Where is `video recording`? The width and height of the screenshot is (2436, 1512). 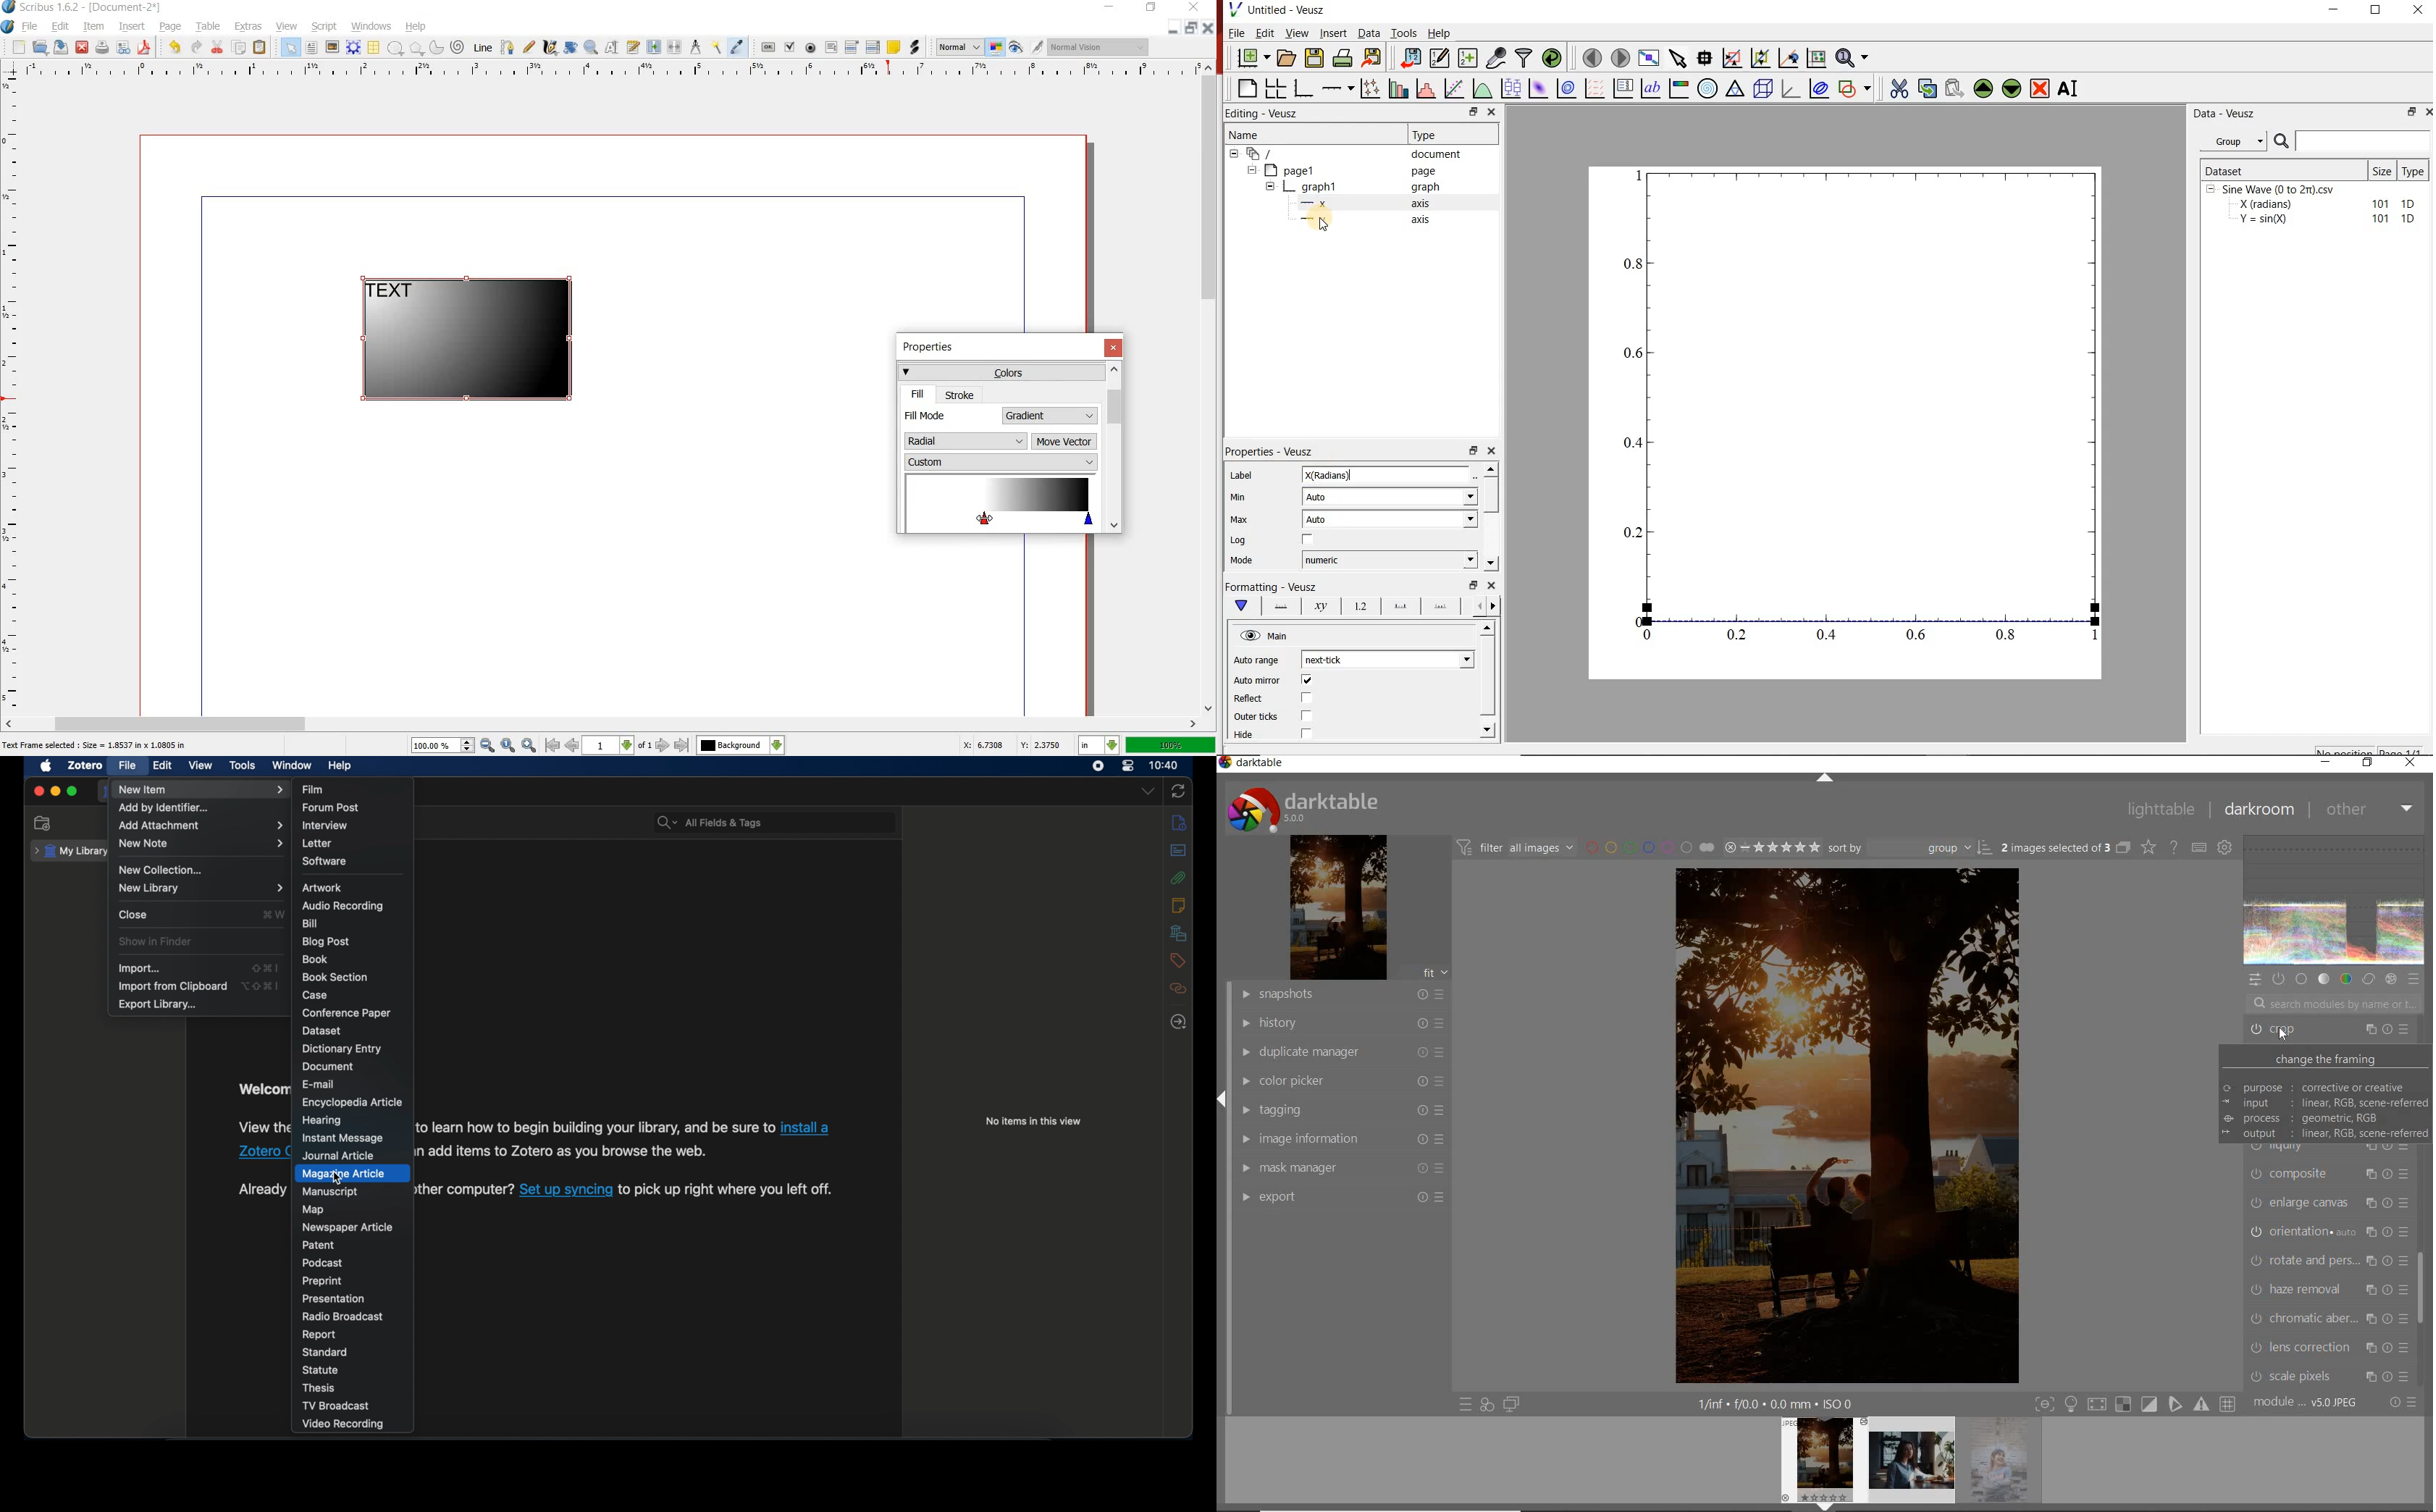
video recording is located at coordinates (343, 1424).